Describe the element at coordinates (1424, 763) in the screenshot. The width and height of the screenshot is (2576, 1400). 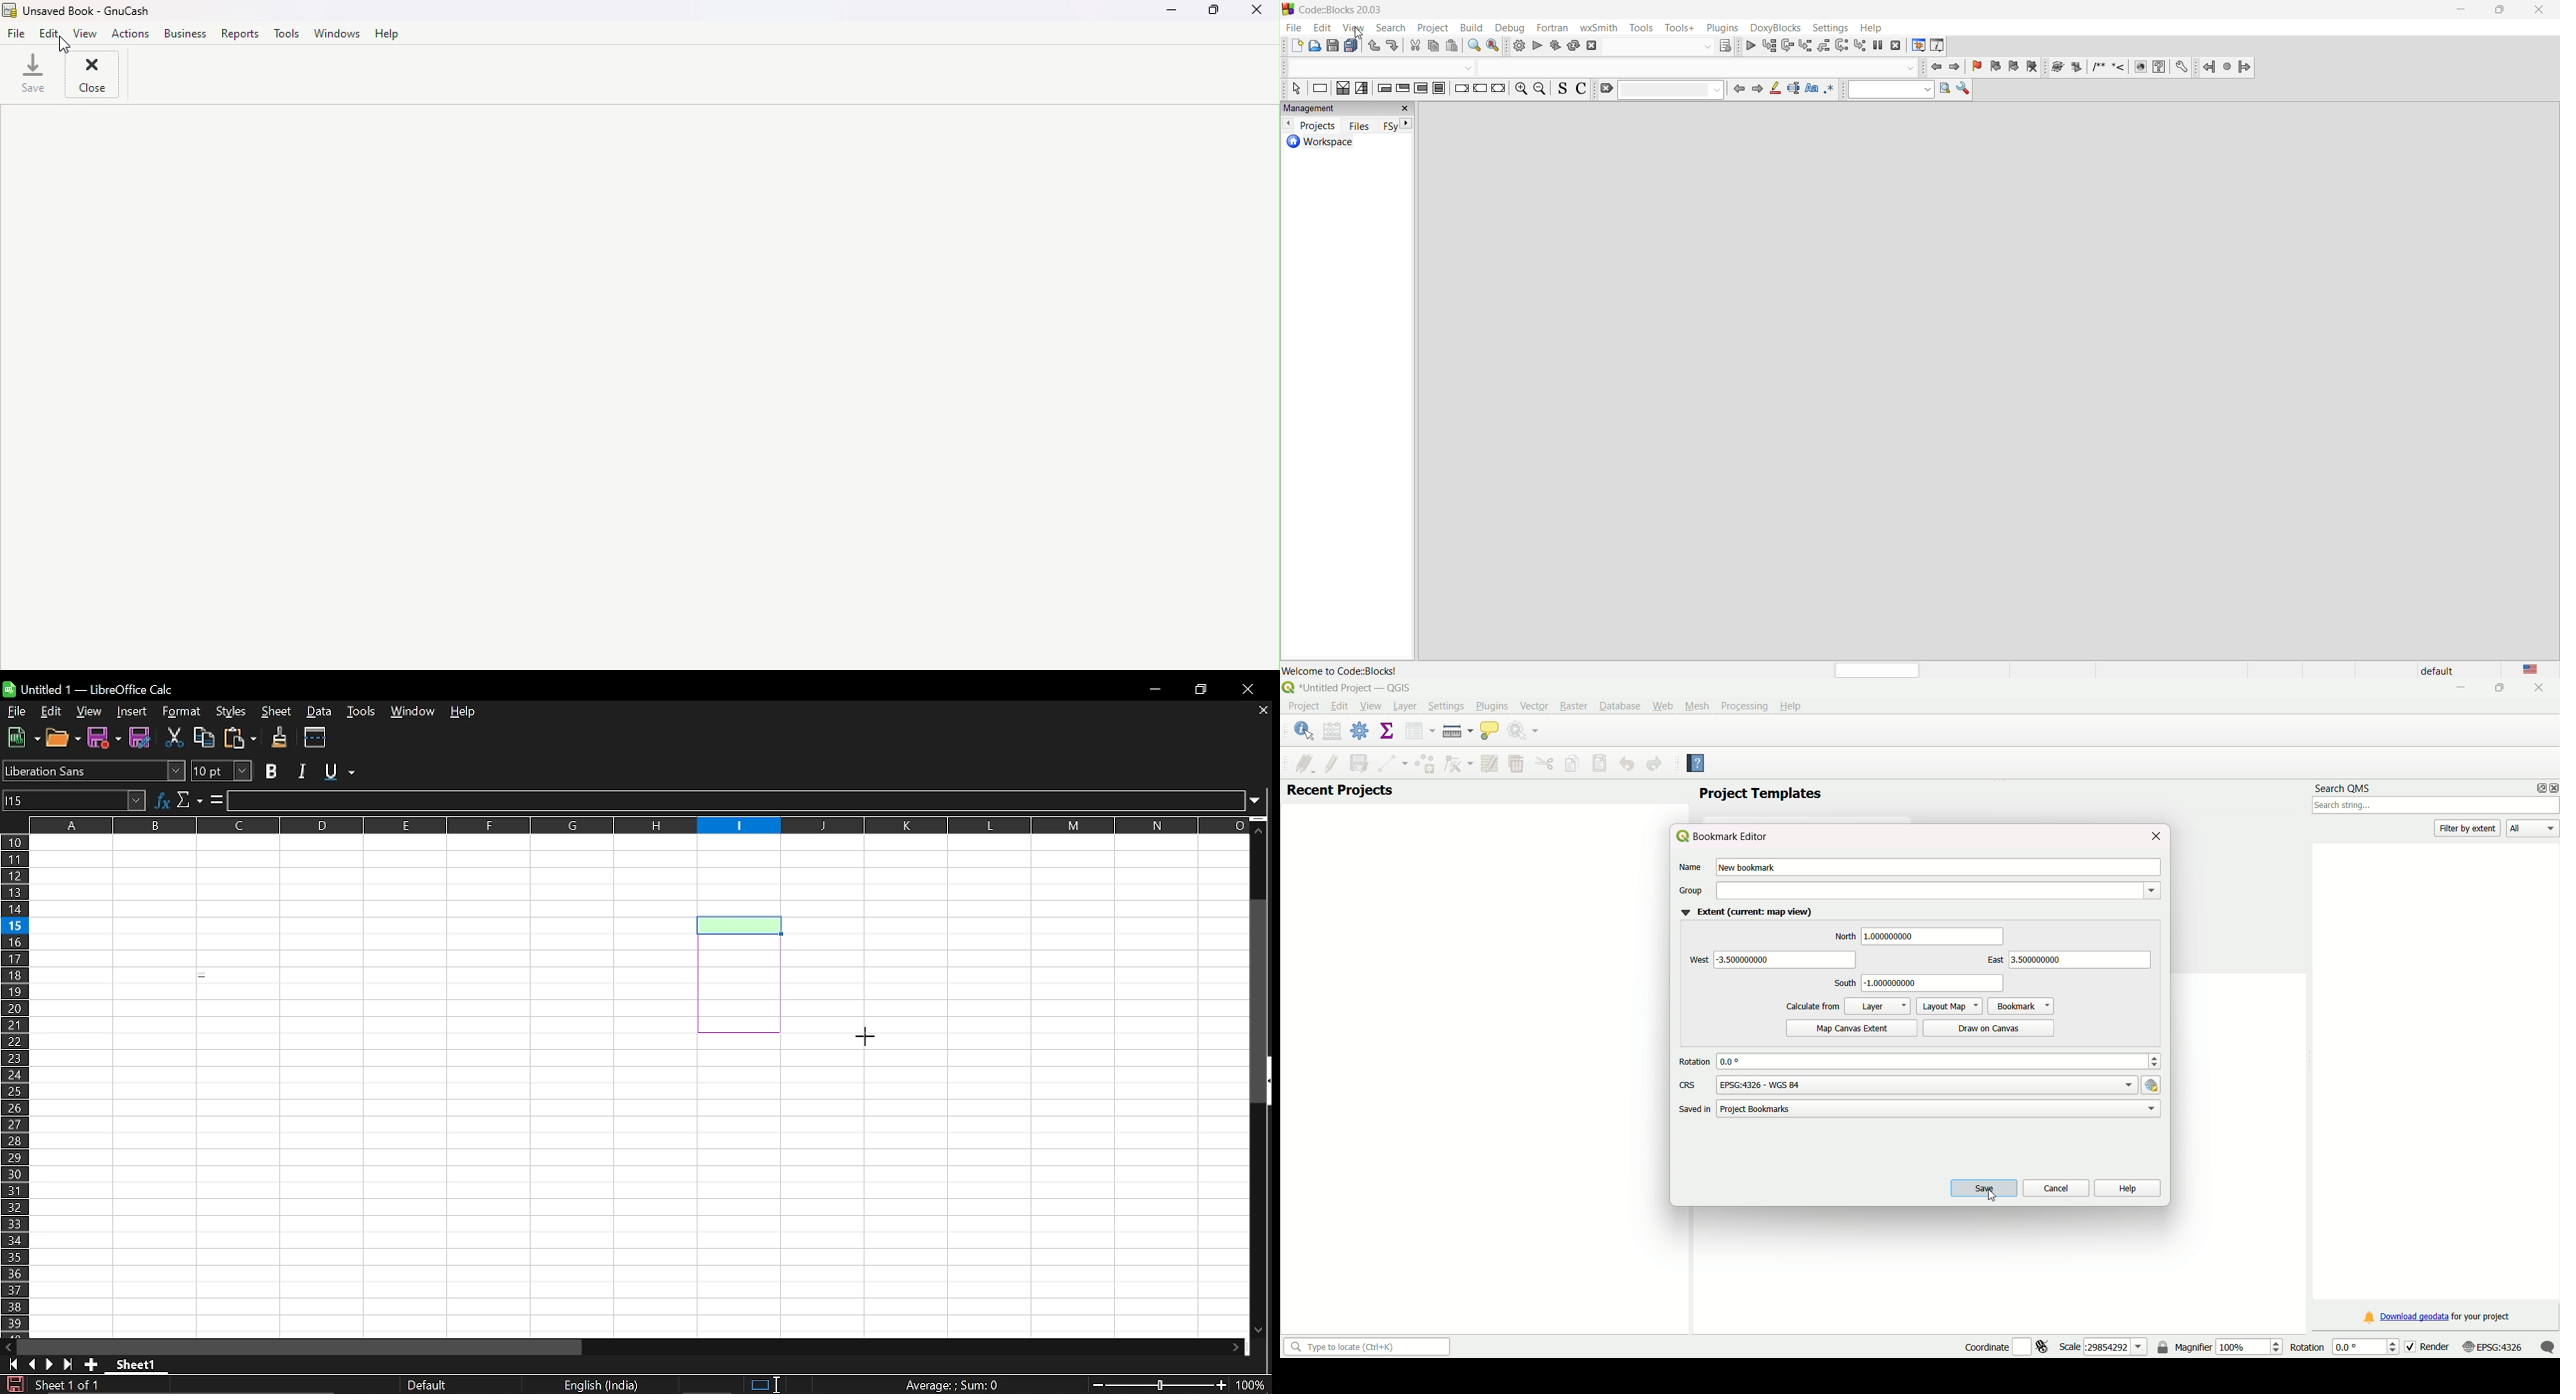
I see `add feature` at that location.